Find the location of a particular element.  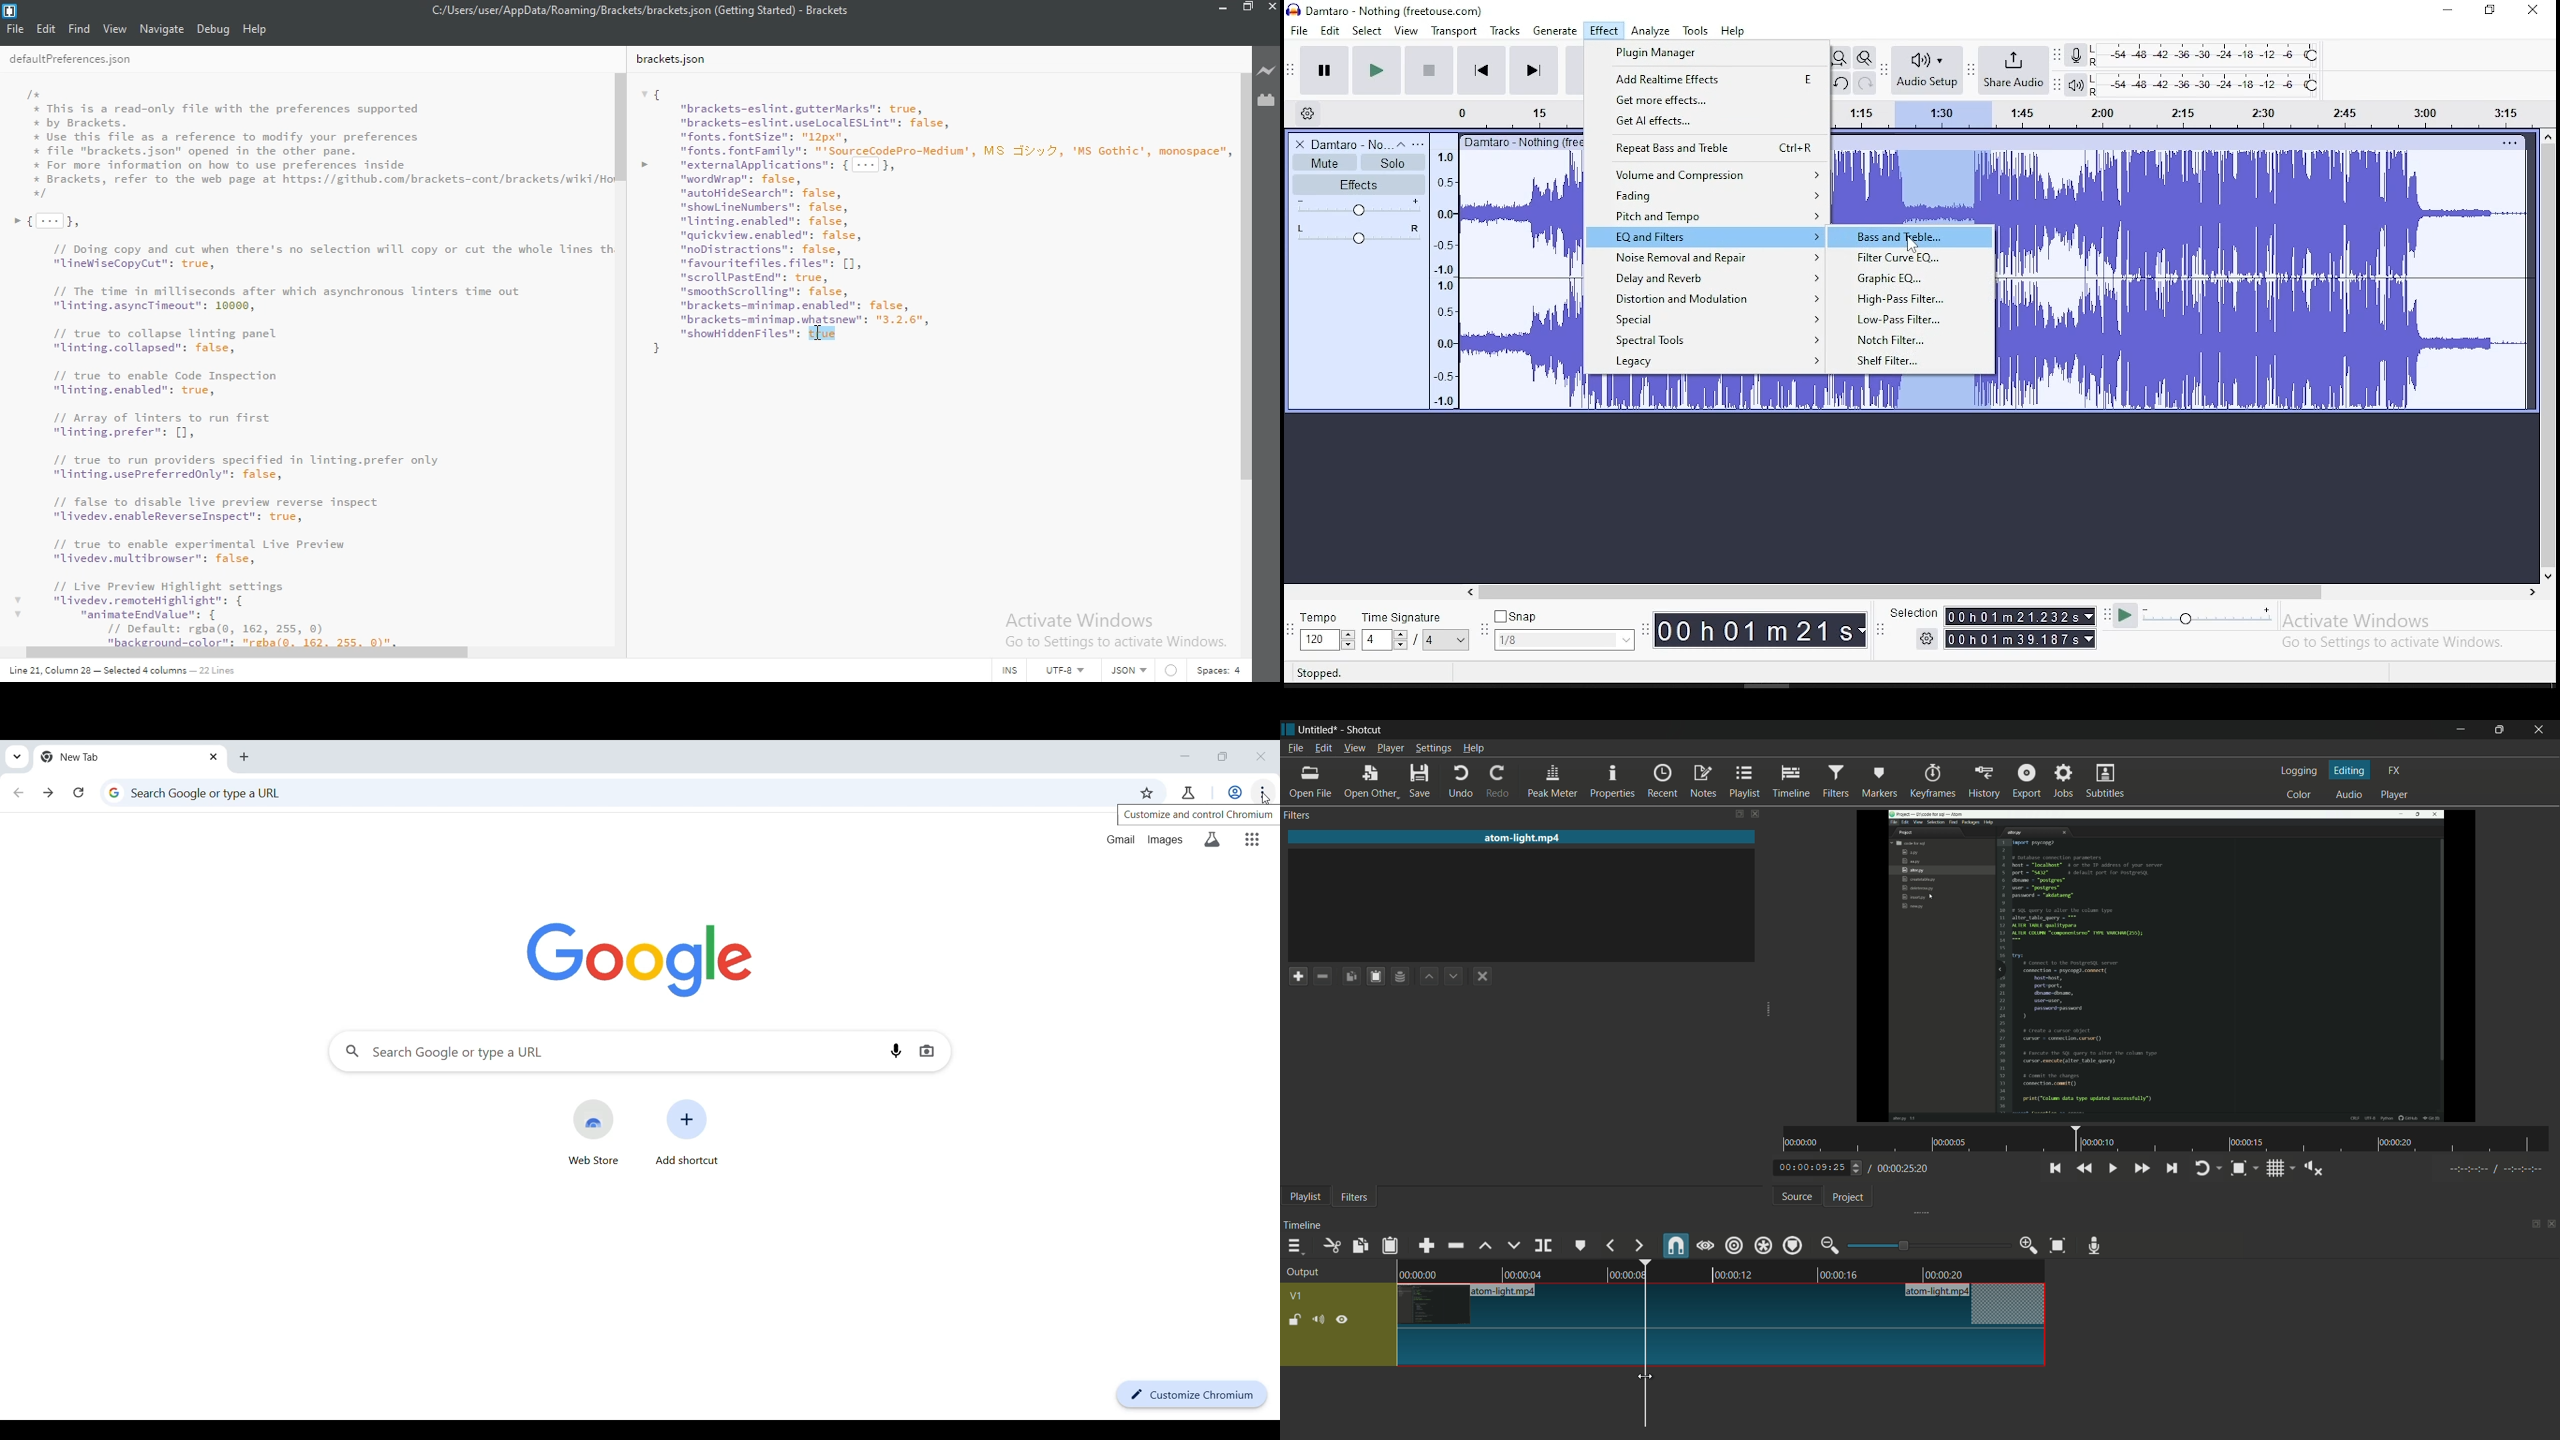

tools is located at coordinates (1696, 30).